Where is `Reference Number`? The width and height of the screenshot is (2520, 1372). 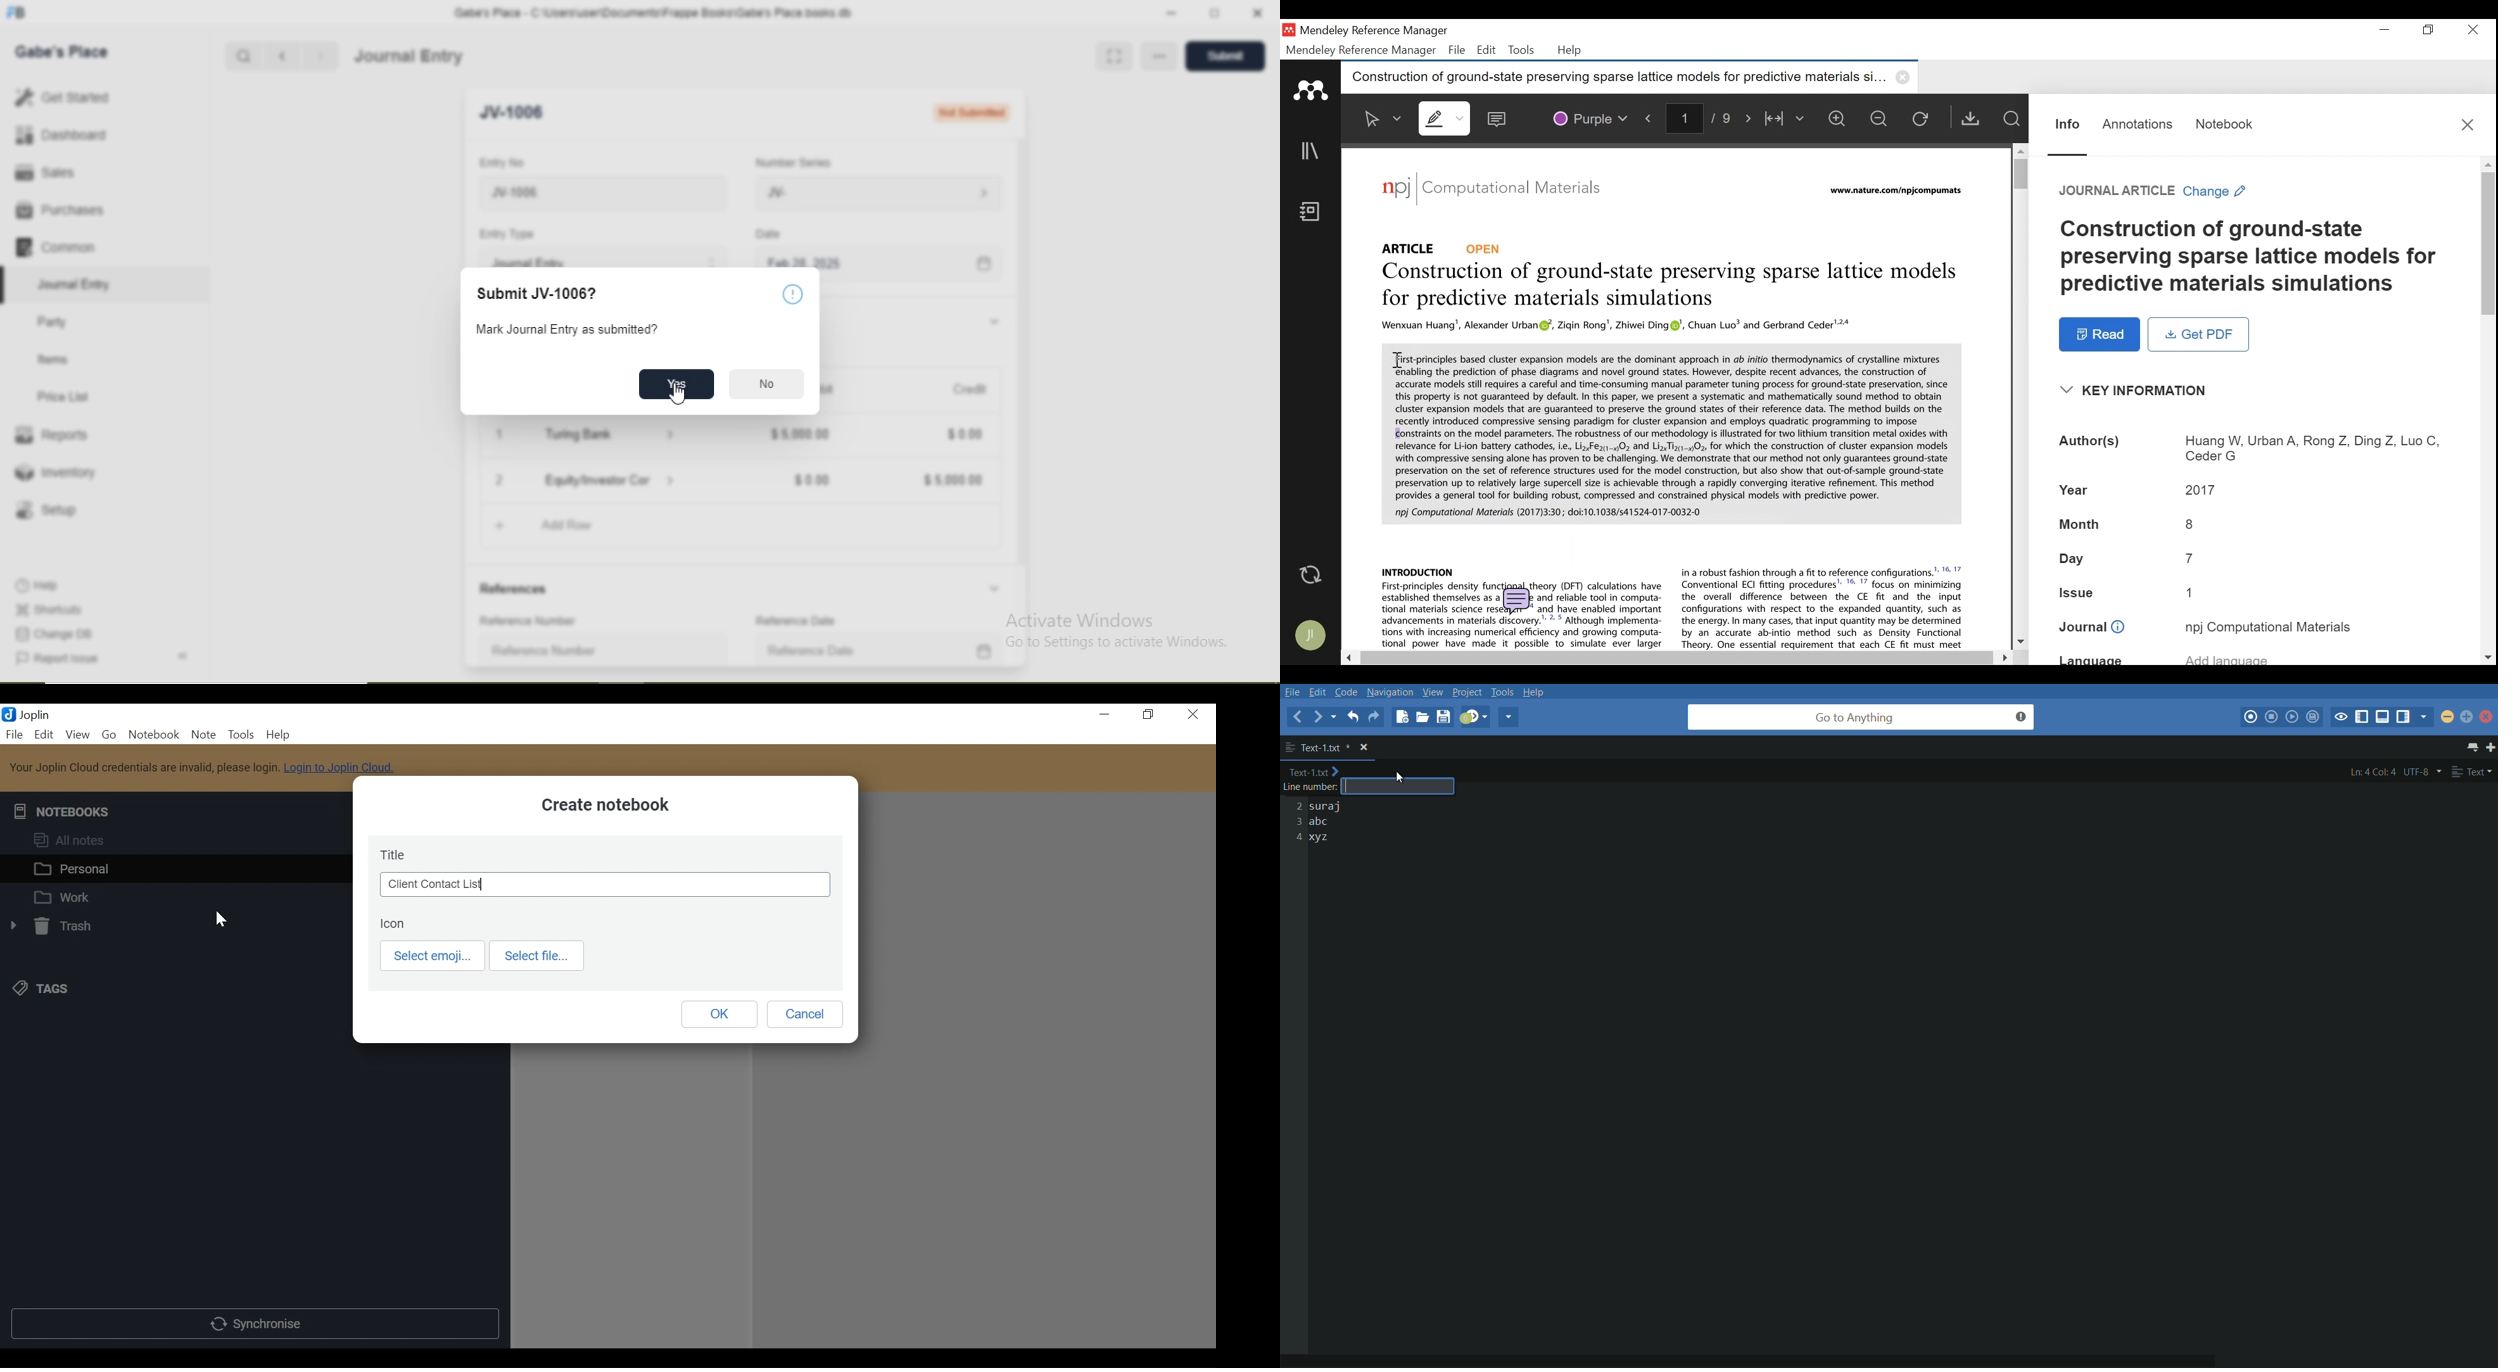
Reference Number is located at coordinates (529, 620).